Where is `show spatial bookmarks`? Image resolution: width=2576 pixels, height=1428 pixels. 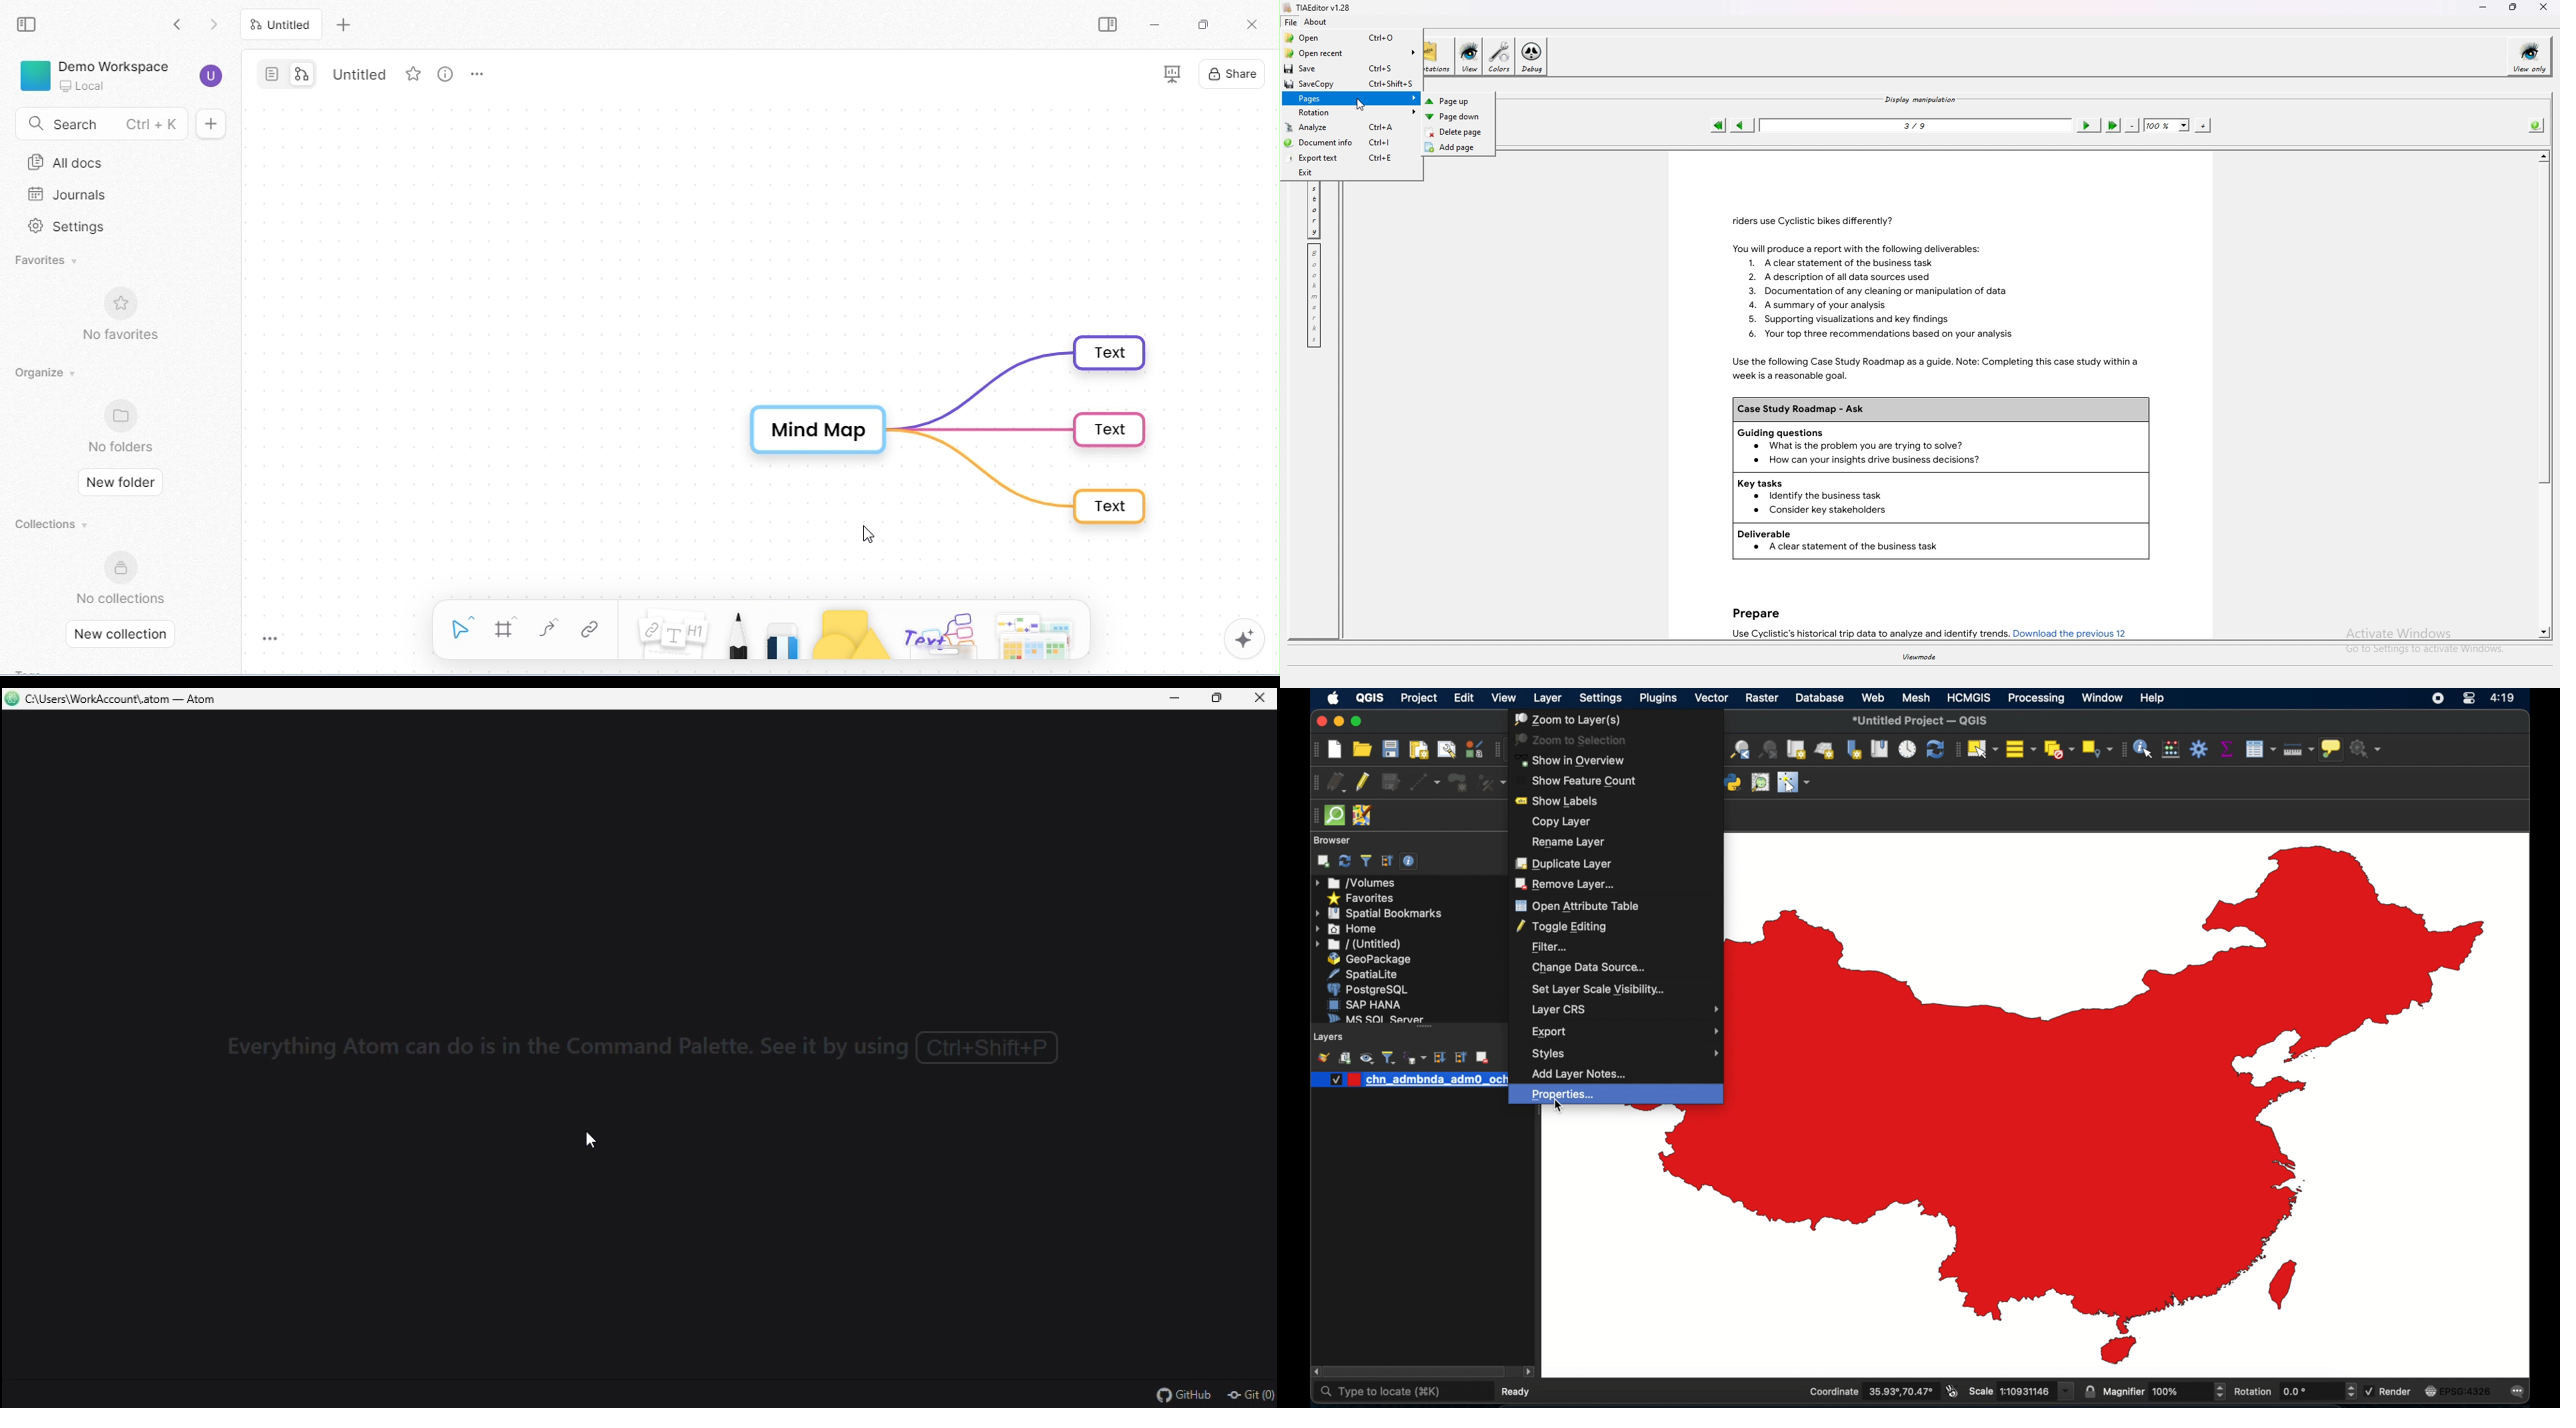
show spatial bookmarks is located at coordinates (1879, 751).